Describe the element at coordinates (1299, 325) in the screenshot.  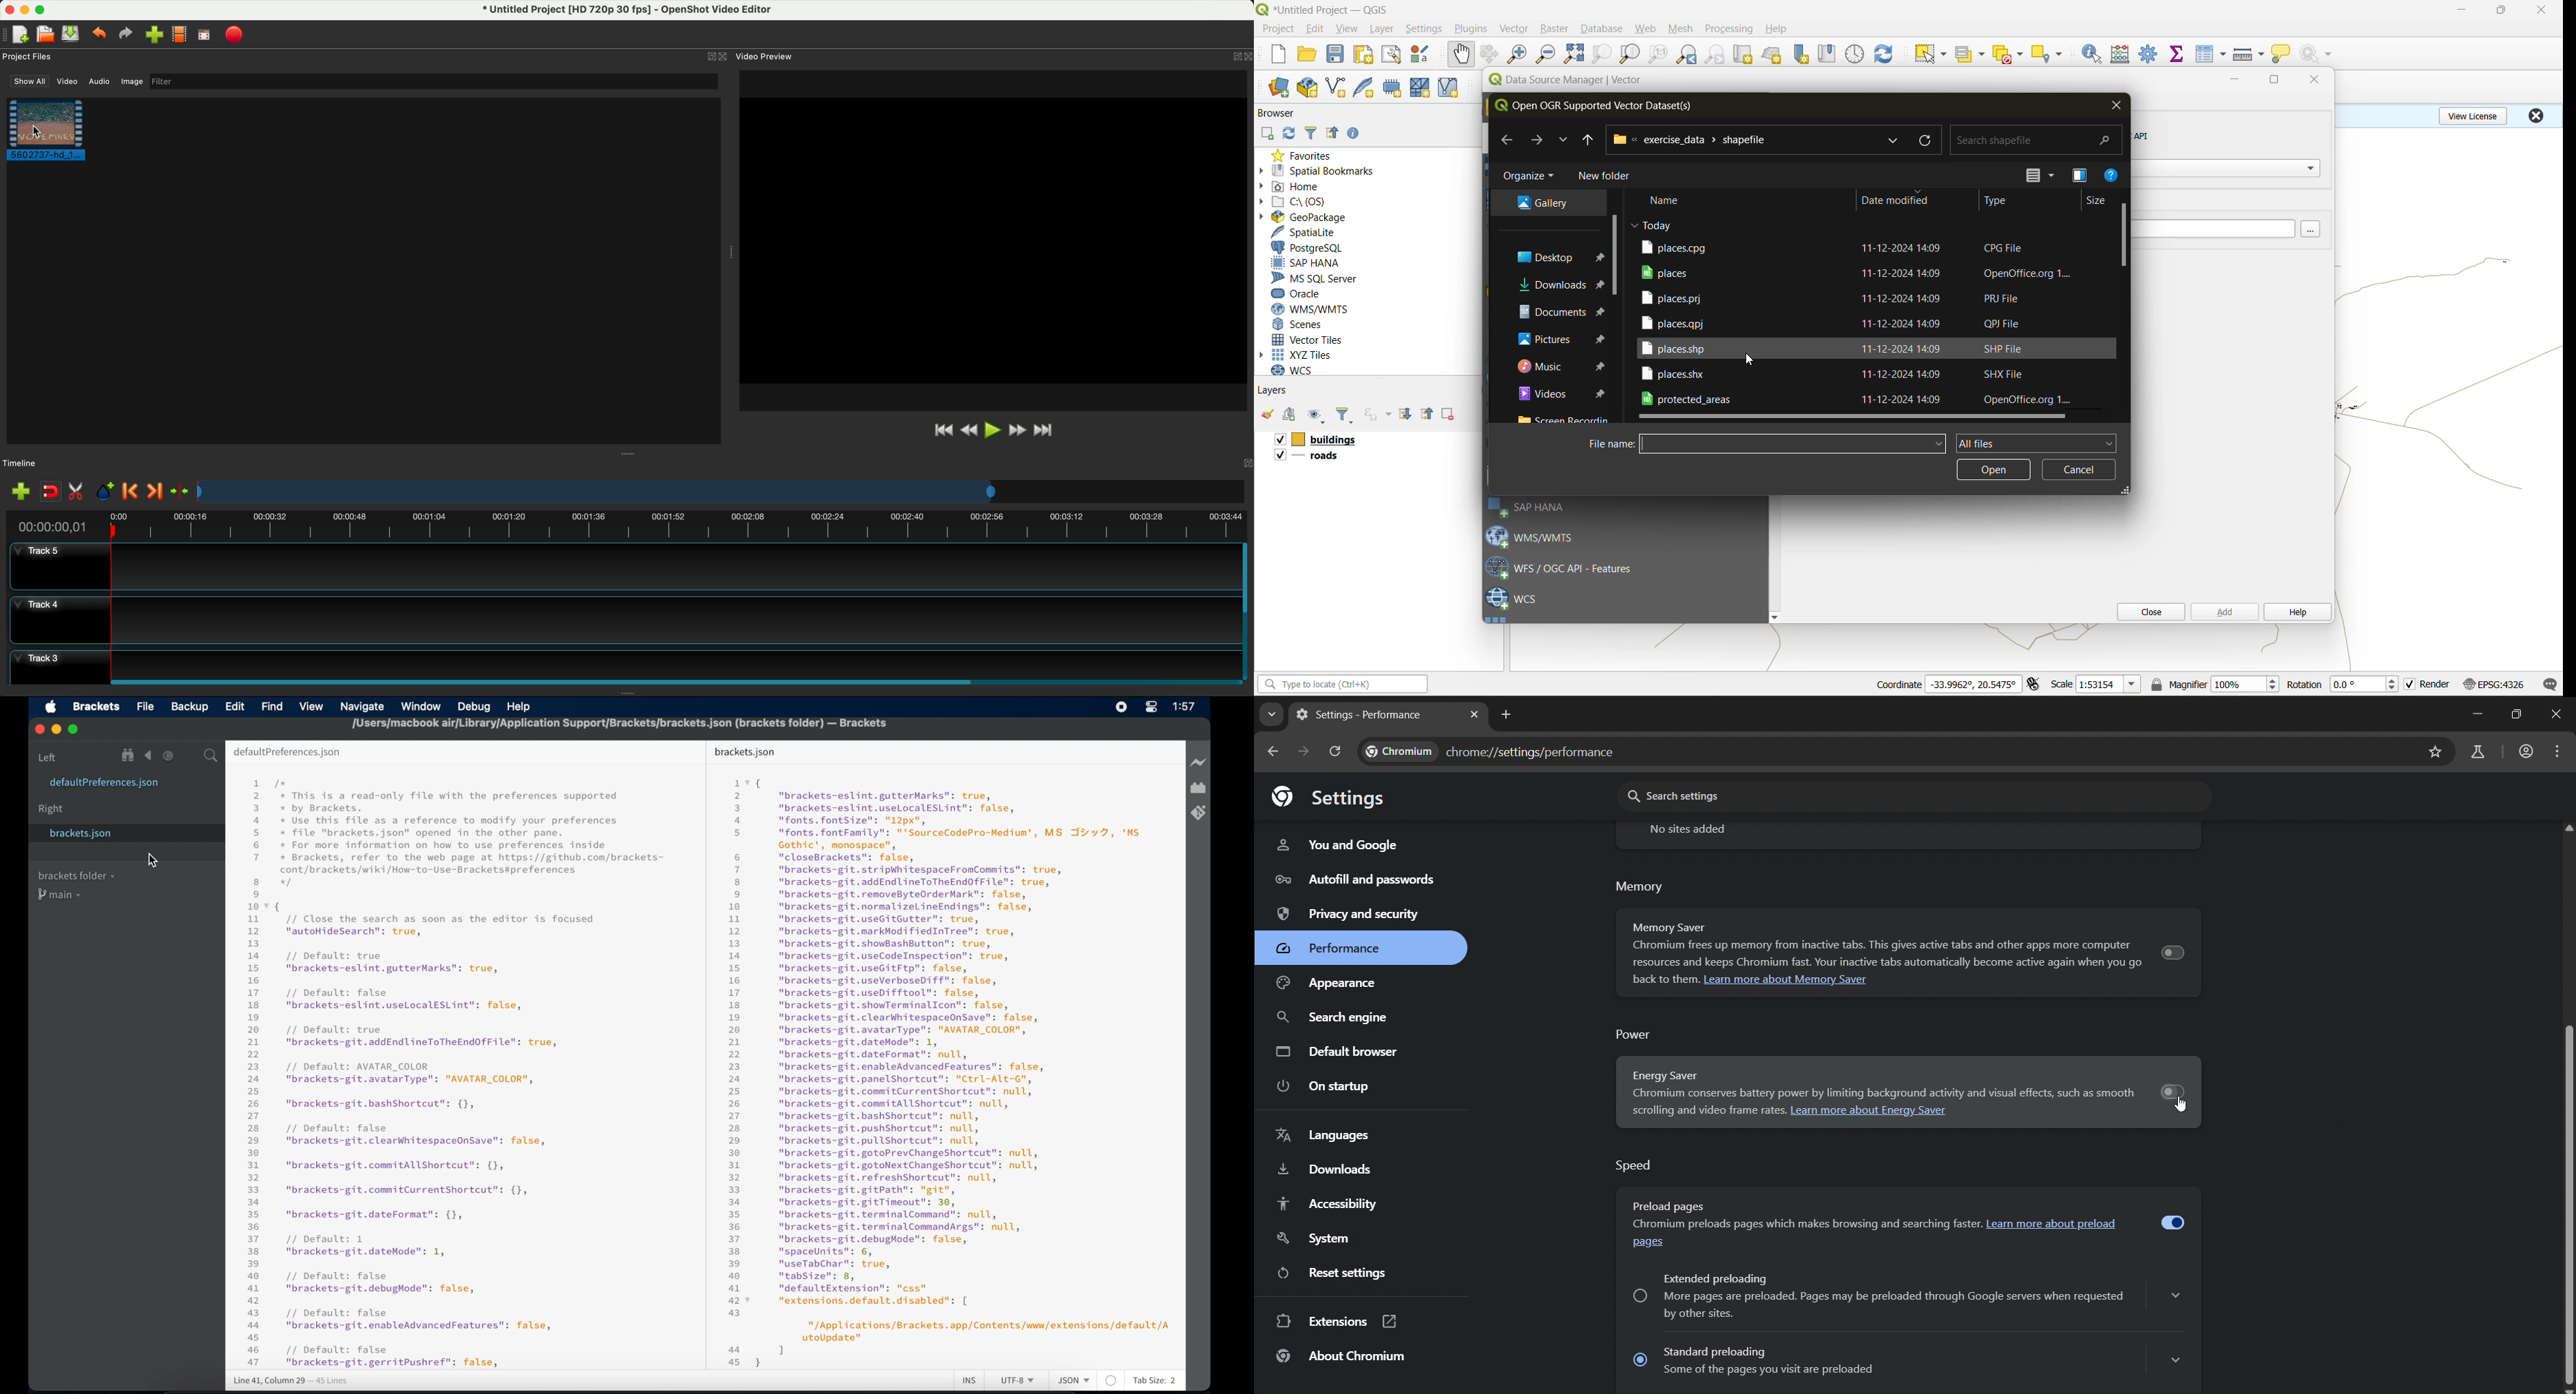
I see `scenes` at that location.